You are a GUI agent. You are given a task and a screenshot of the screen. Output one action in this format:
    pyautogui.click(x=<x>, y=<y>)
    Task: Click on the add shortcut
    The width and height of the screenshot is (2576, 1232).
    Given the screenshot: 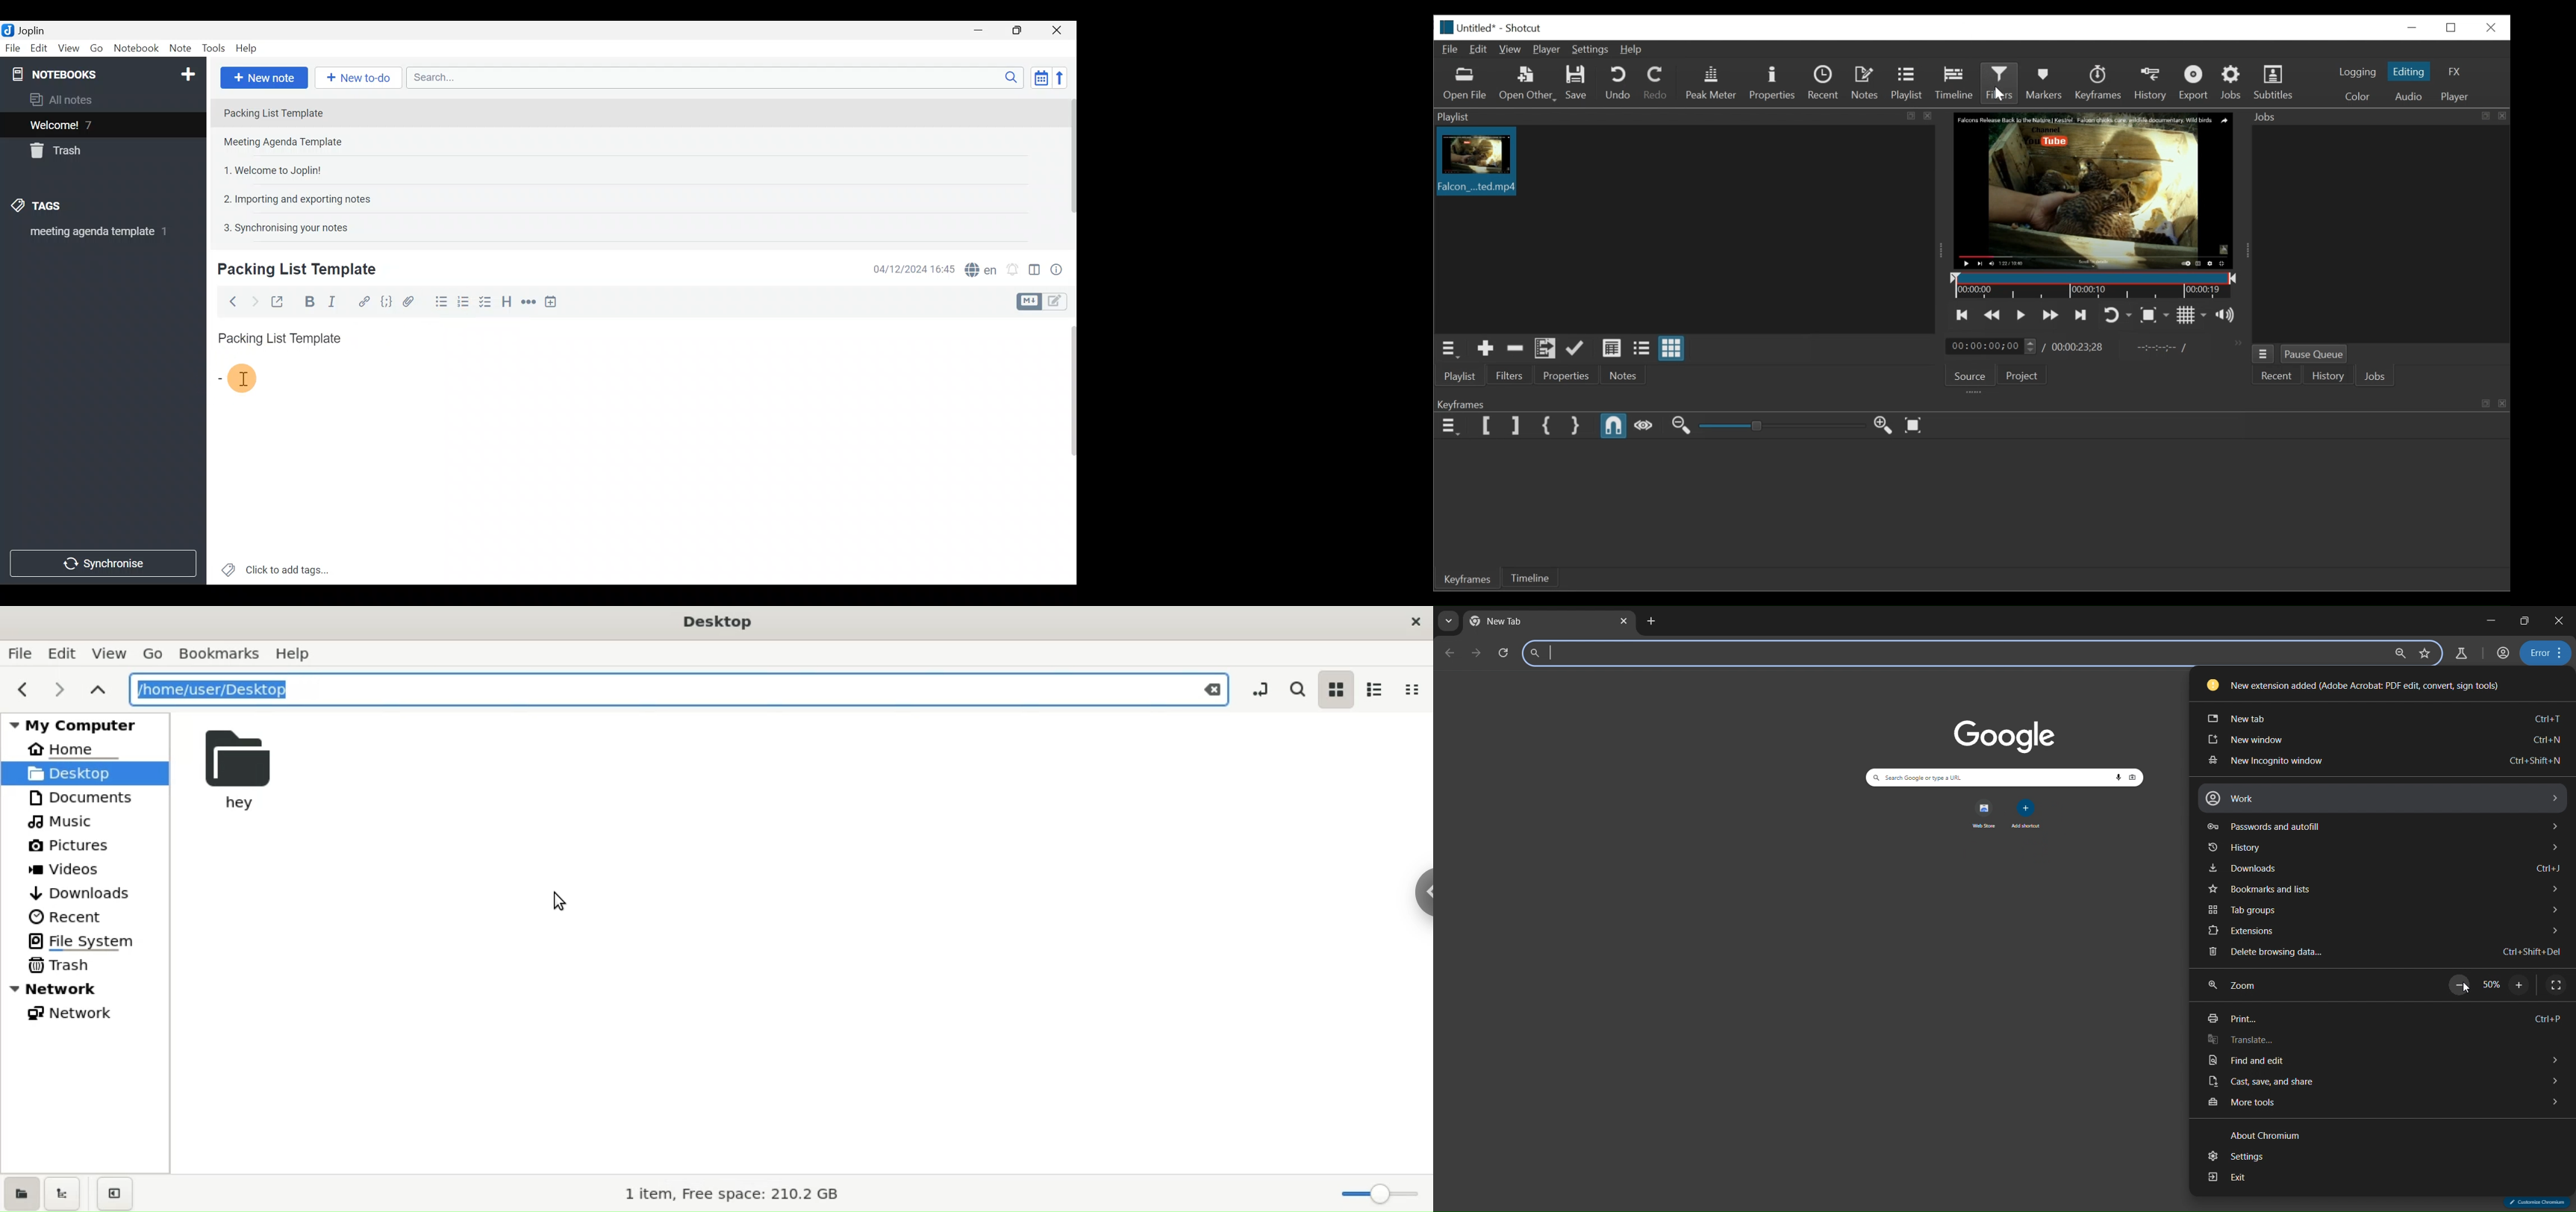 What is the action you would take?
    pyautogui.click(x=2030, y=814)
    